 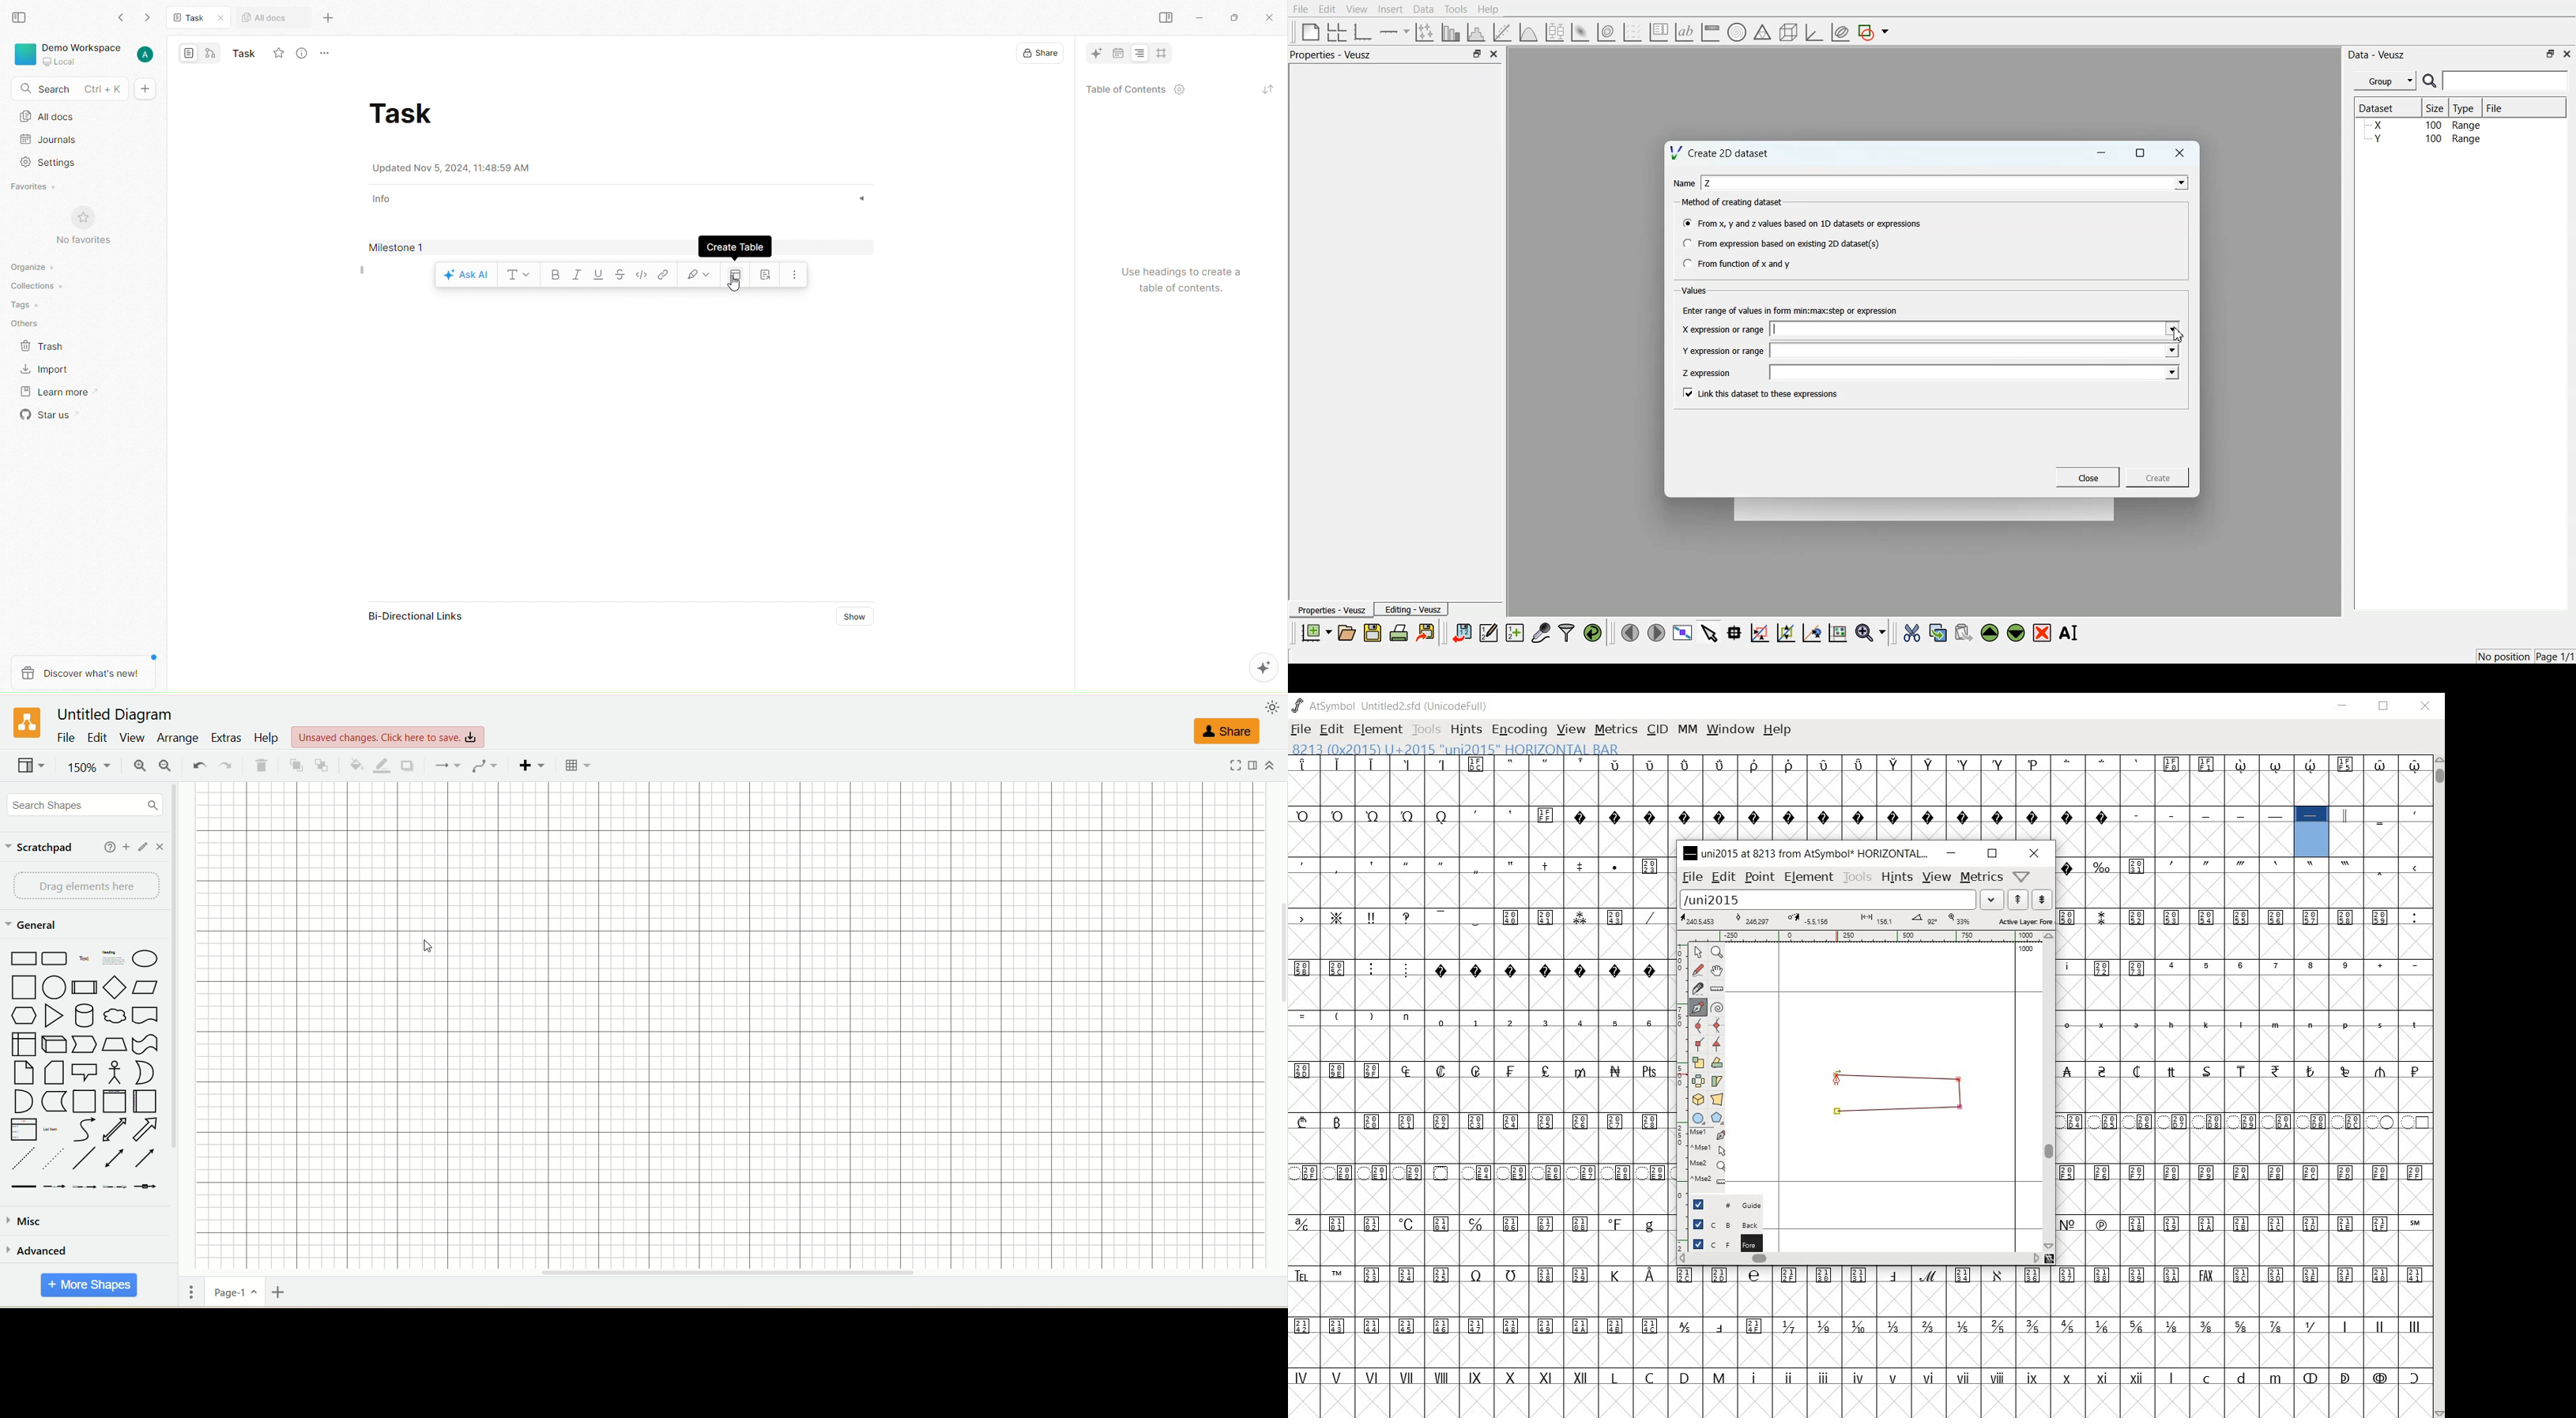 I want to click on Fit a function of data, so click(x=1501, y=32).